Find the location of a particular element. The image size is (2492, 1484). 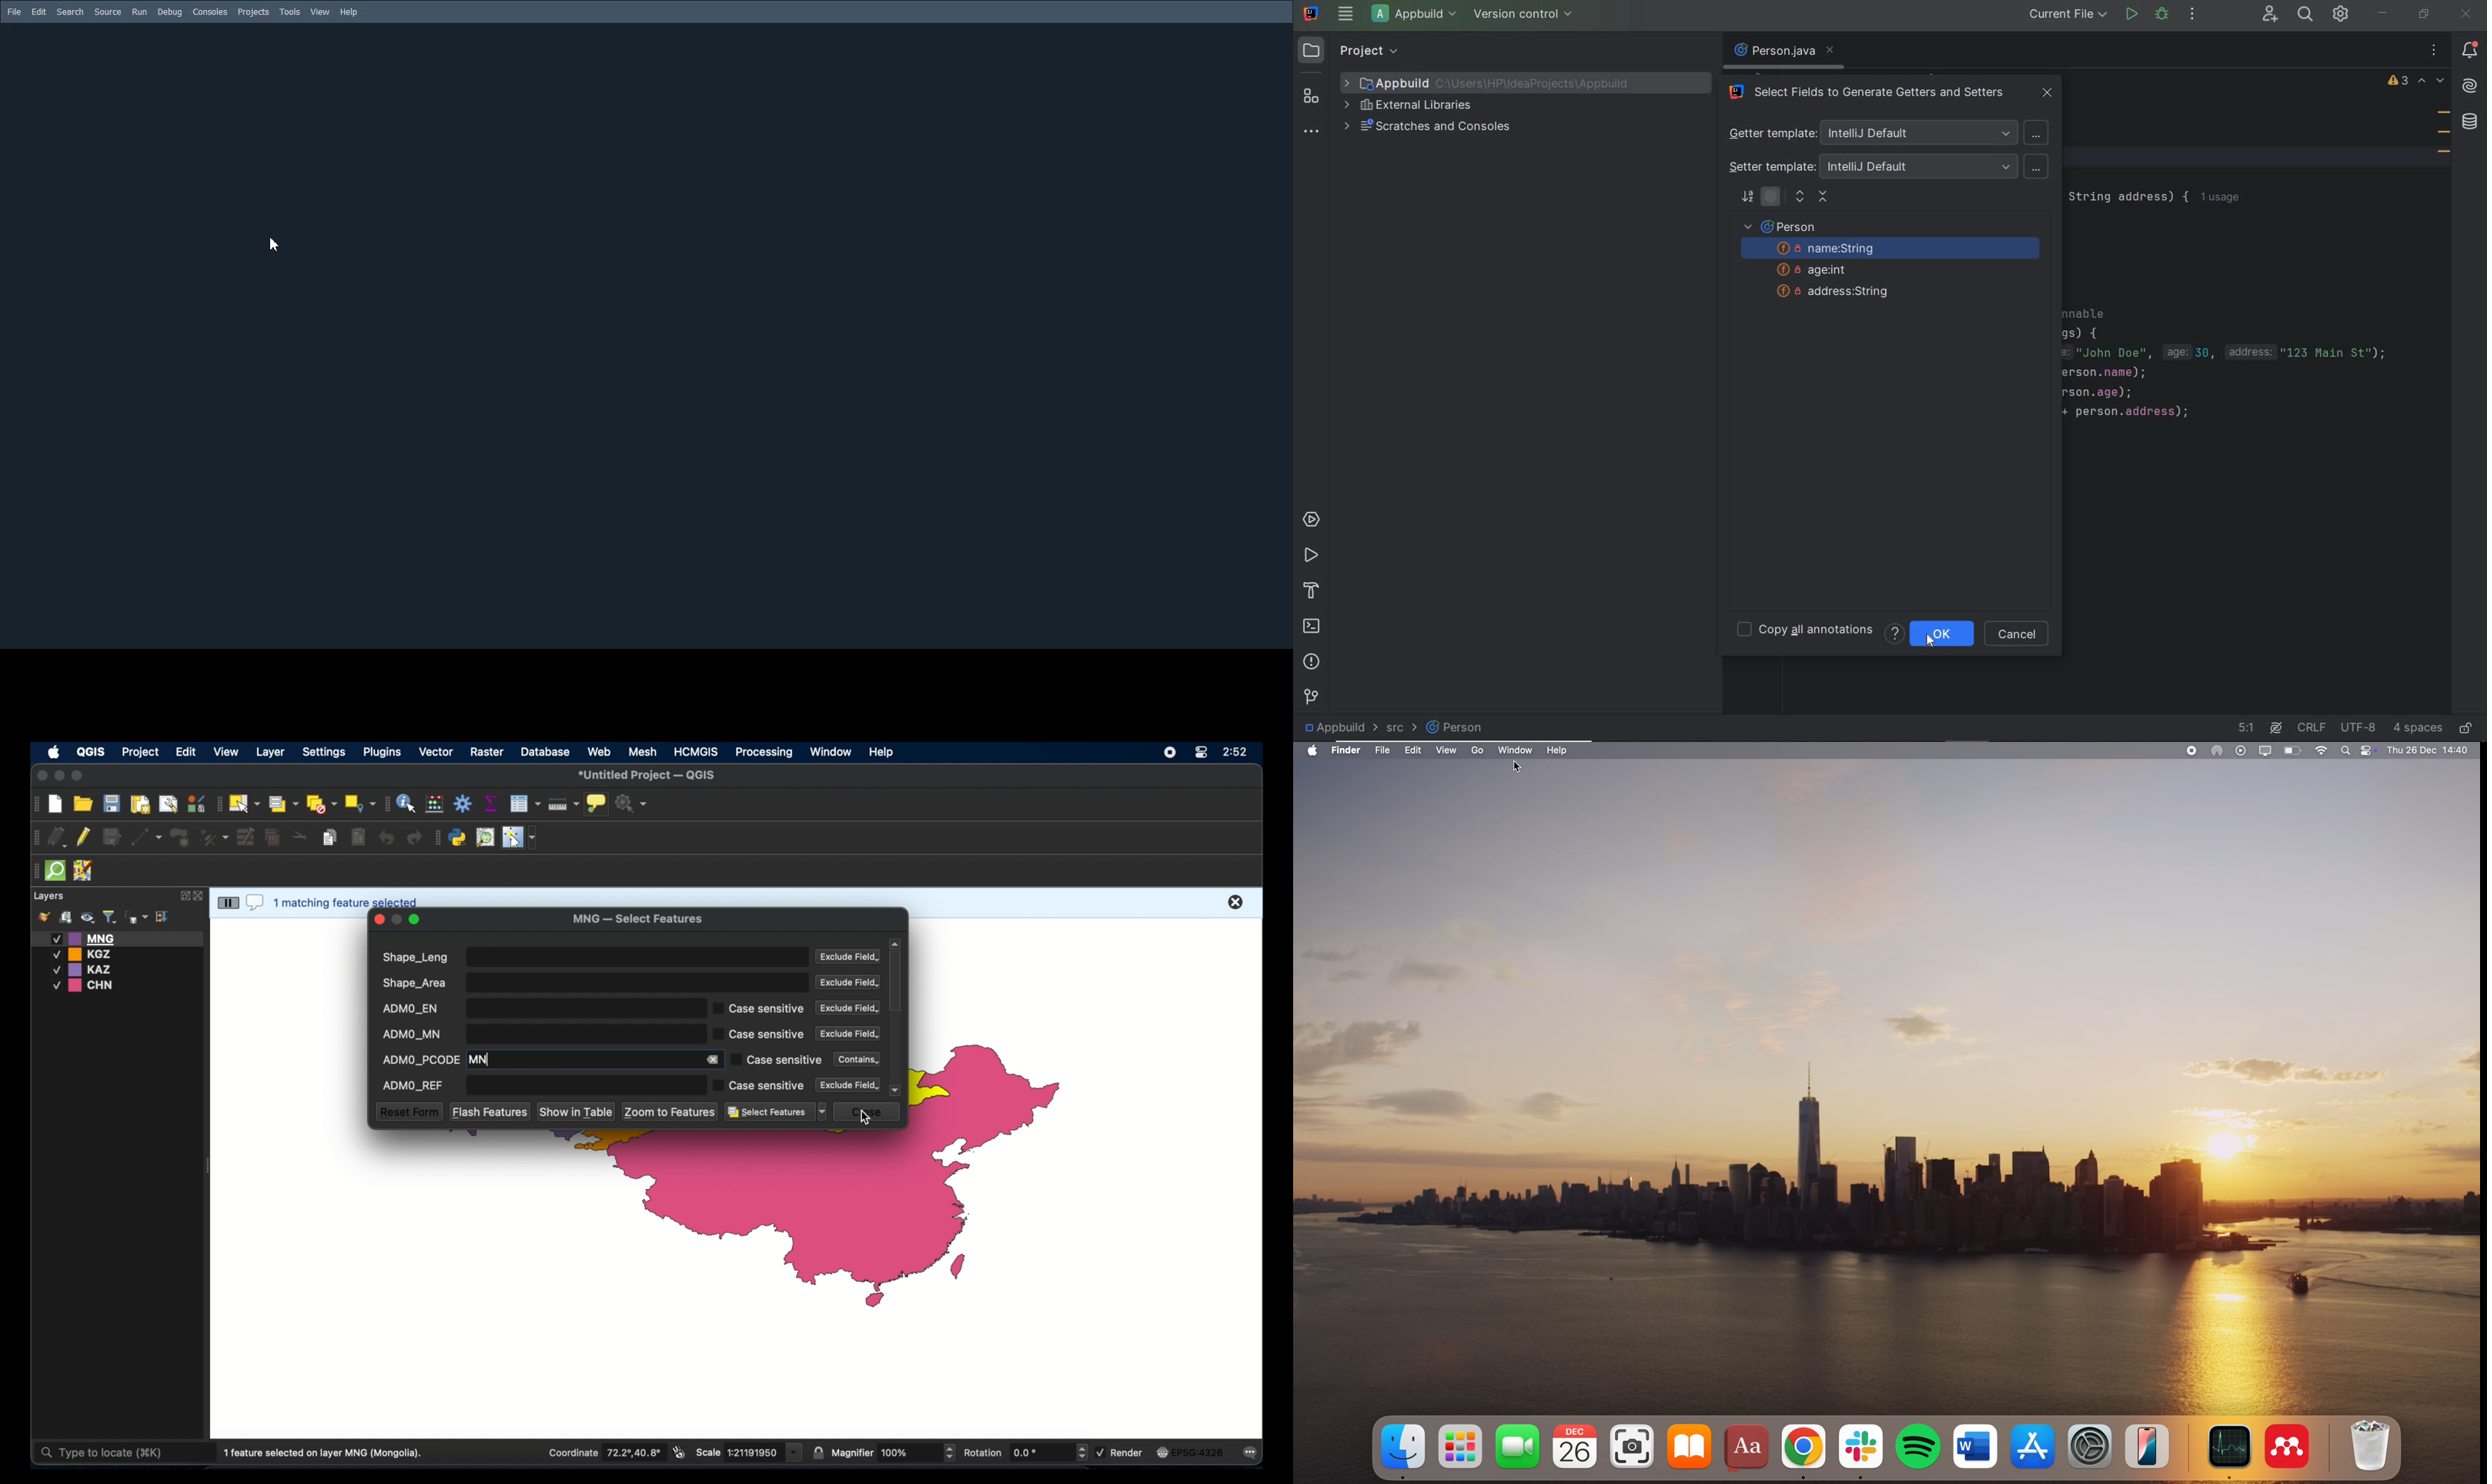

Help is located at coordinates (348, 11).